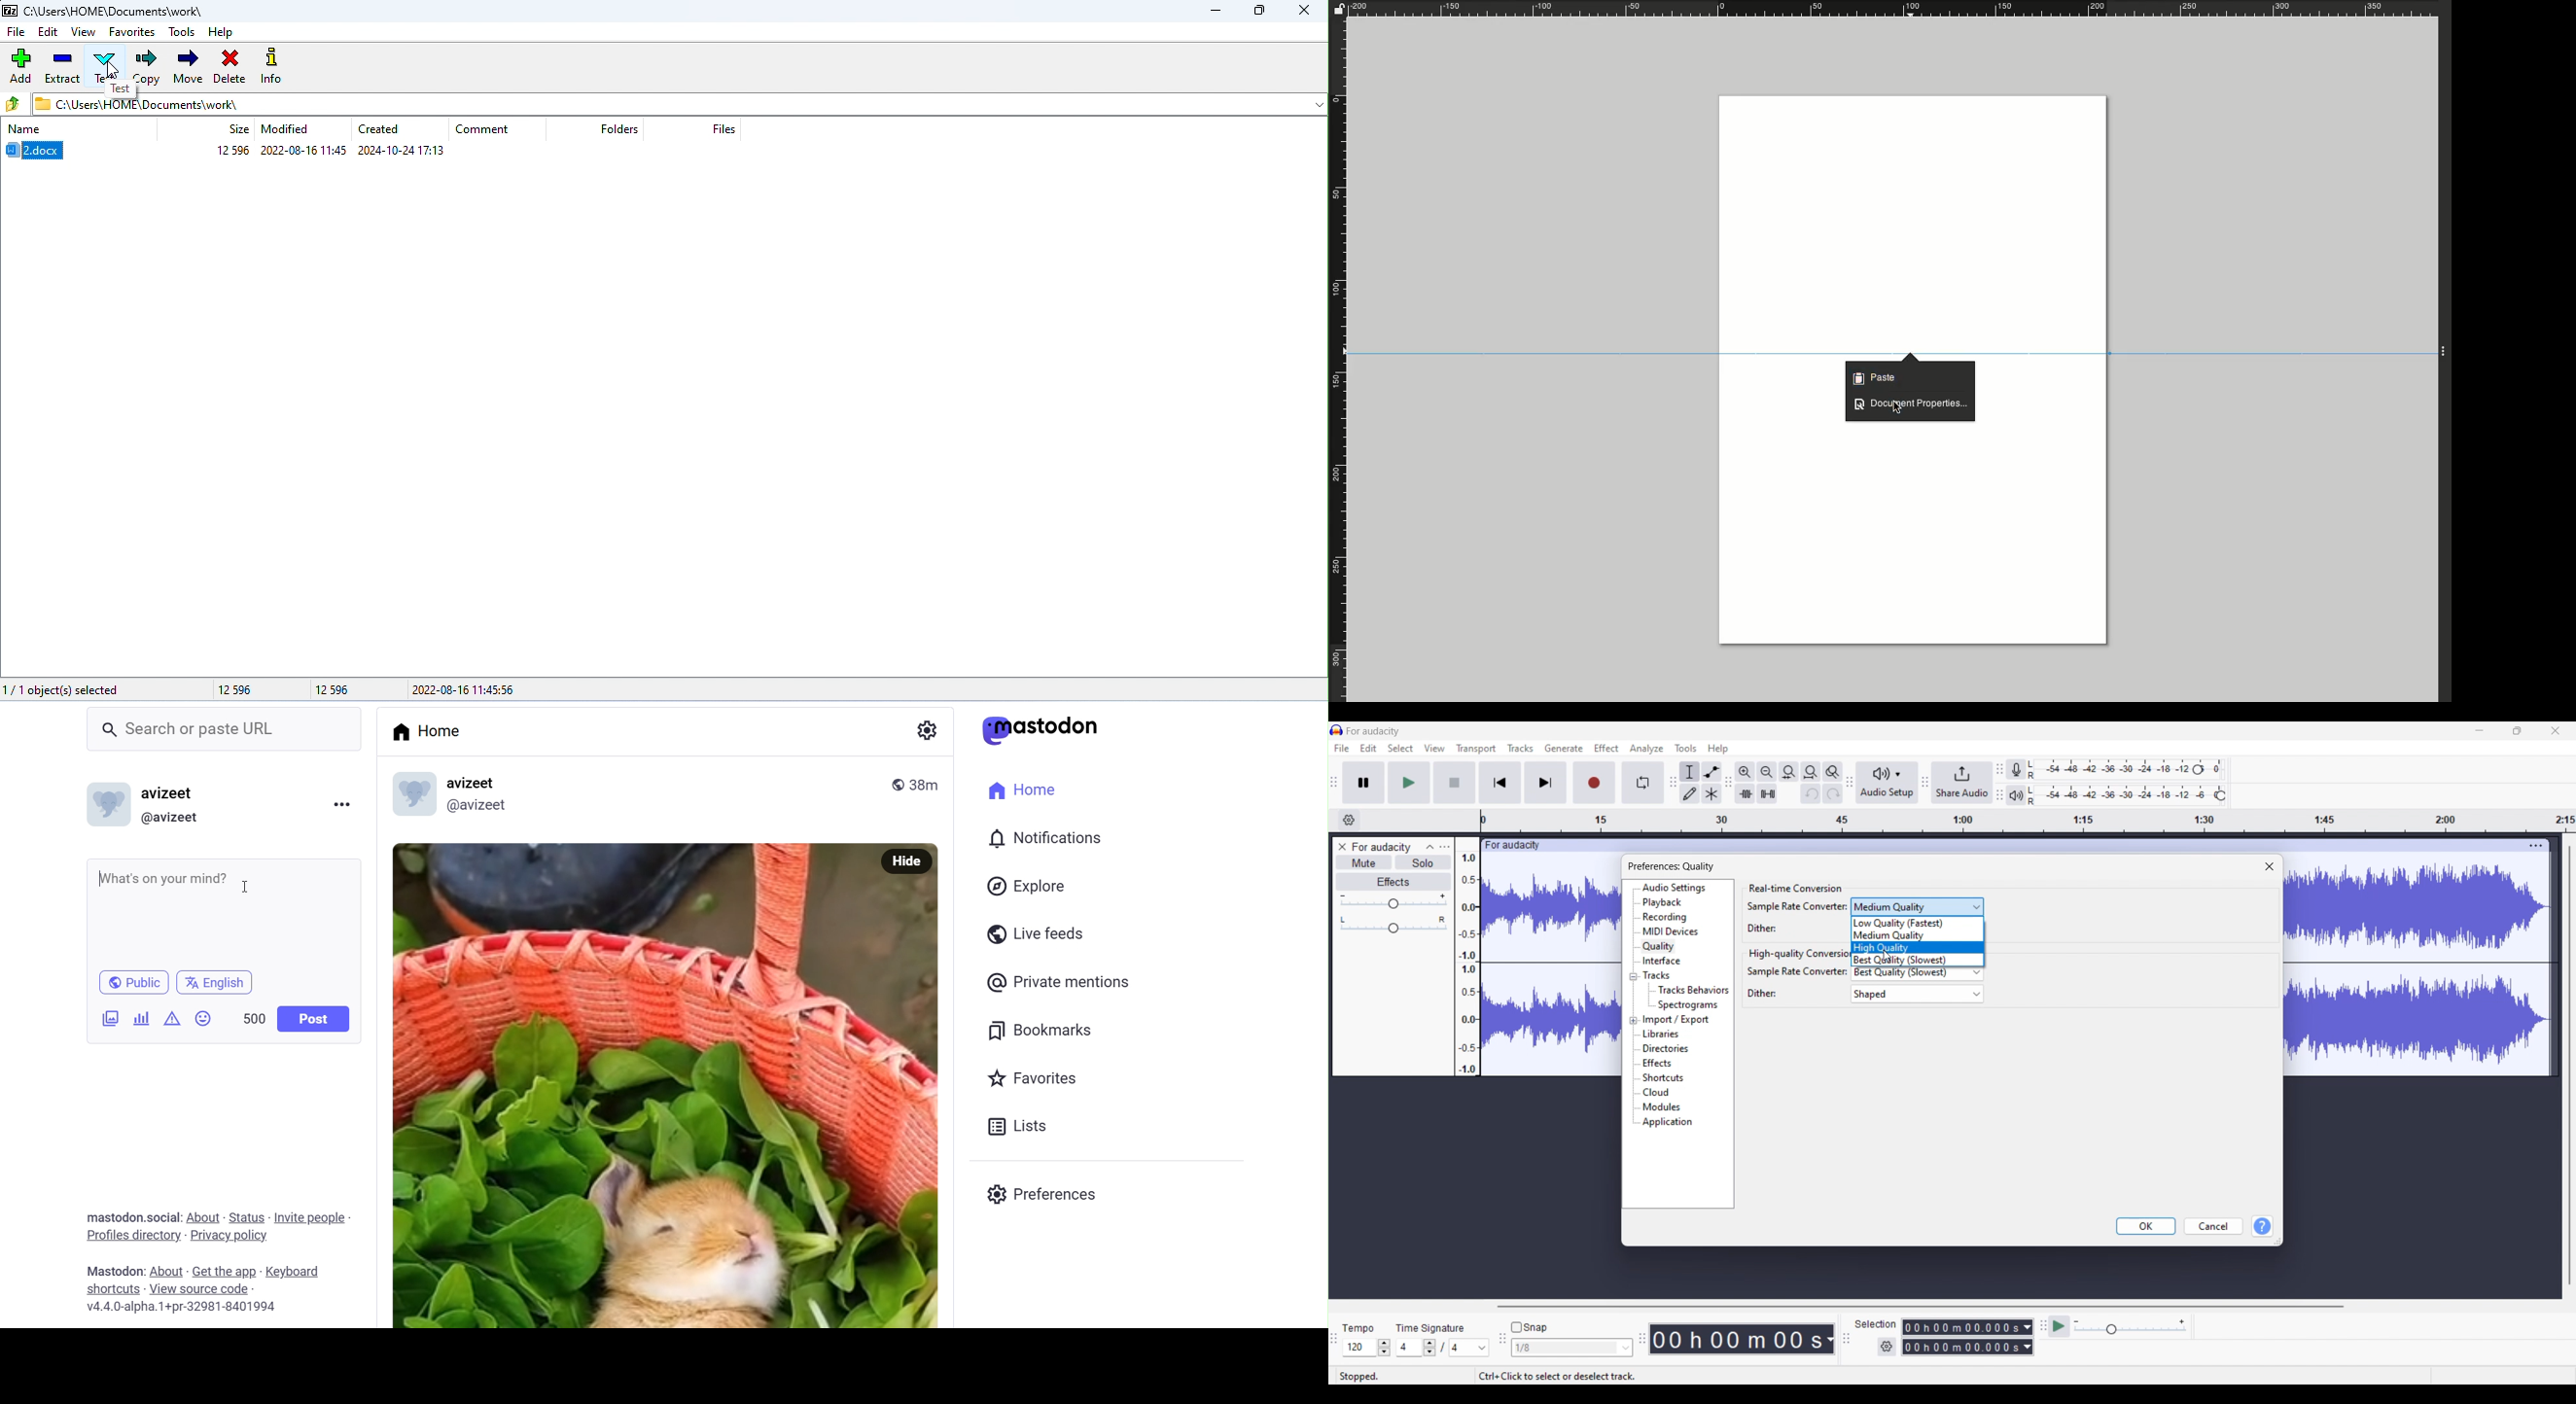 The image size is (2576, 1428). What do you see at coordinates (1663, 902) in the screenshot?
I see `Playback` at bounding box center [1663, 902].